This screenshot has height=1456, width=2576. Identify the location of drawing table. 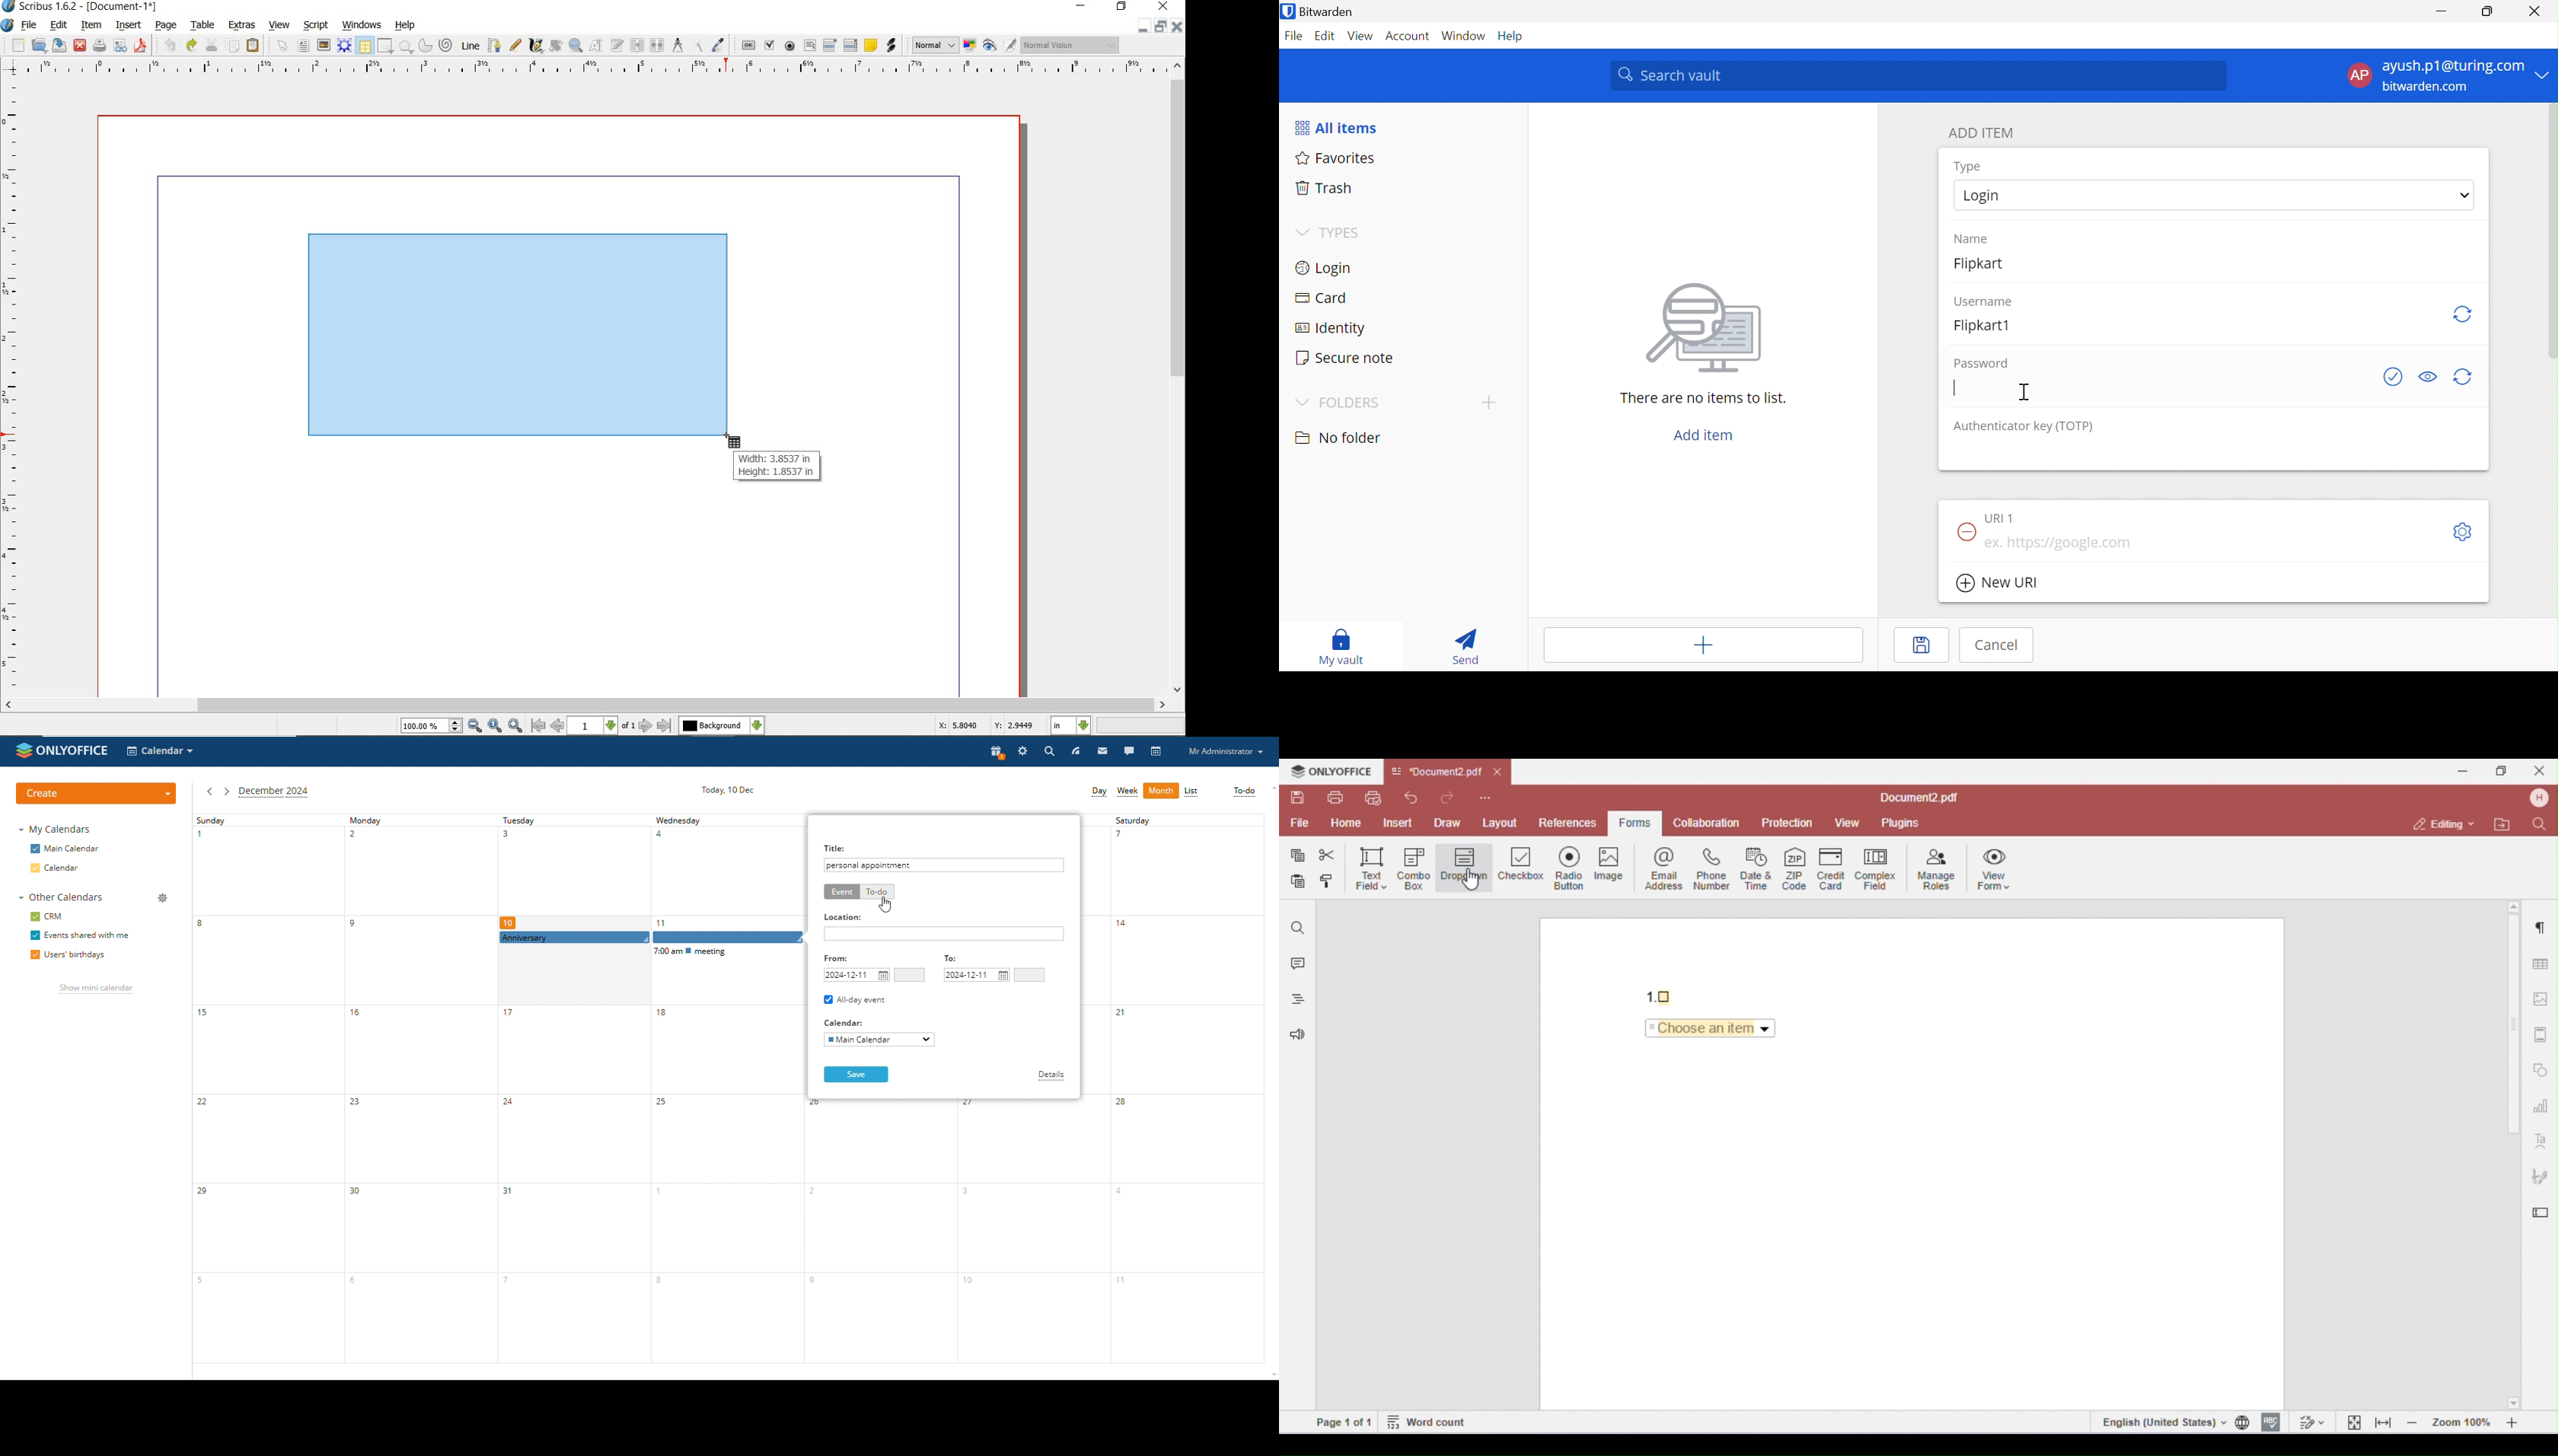
(517, 339).